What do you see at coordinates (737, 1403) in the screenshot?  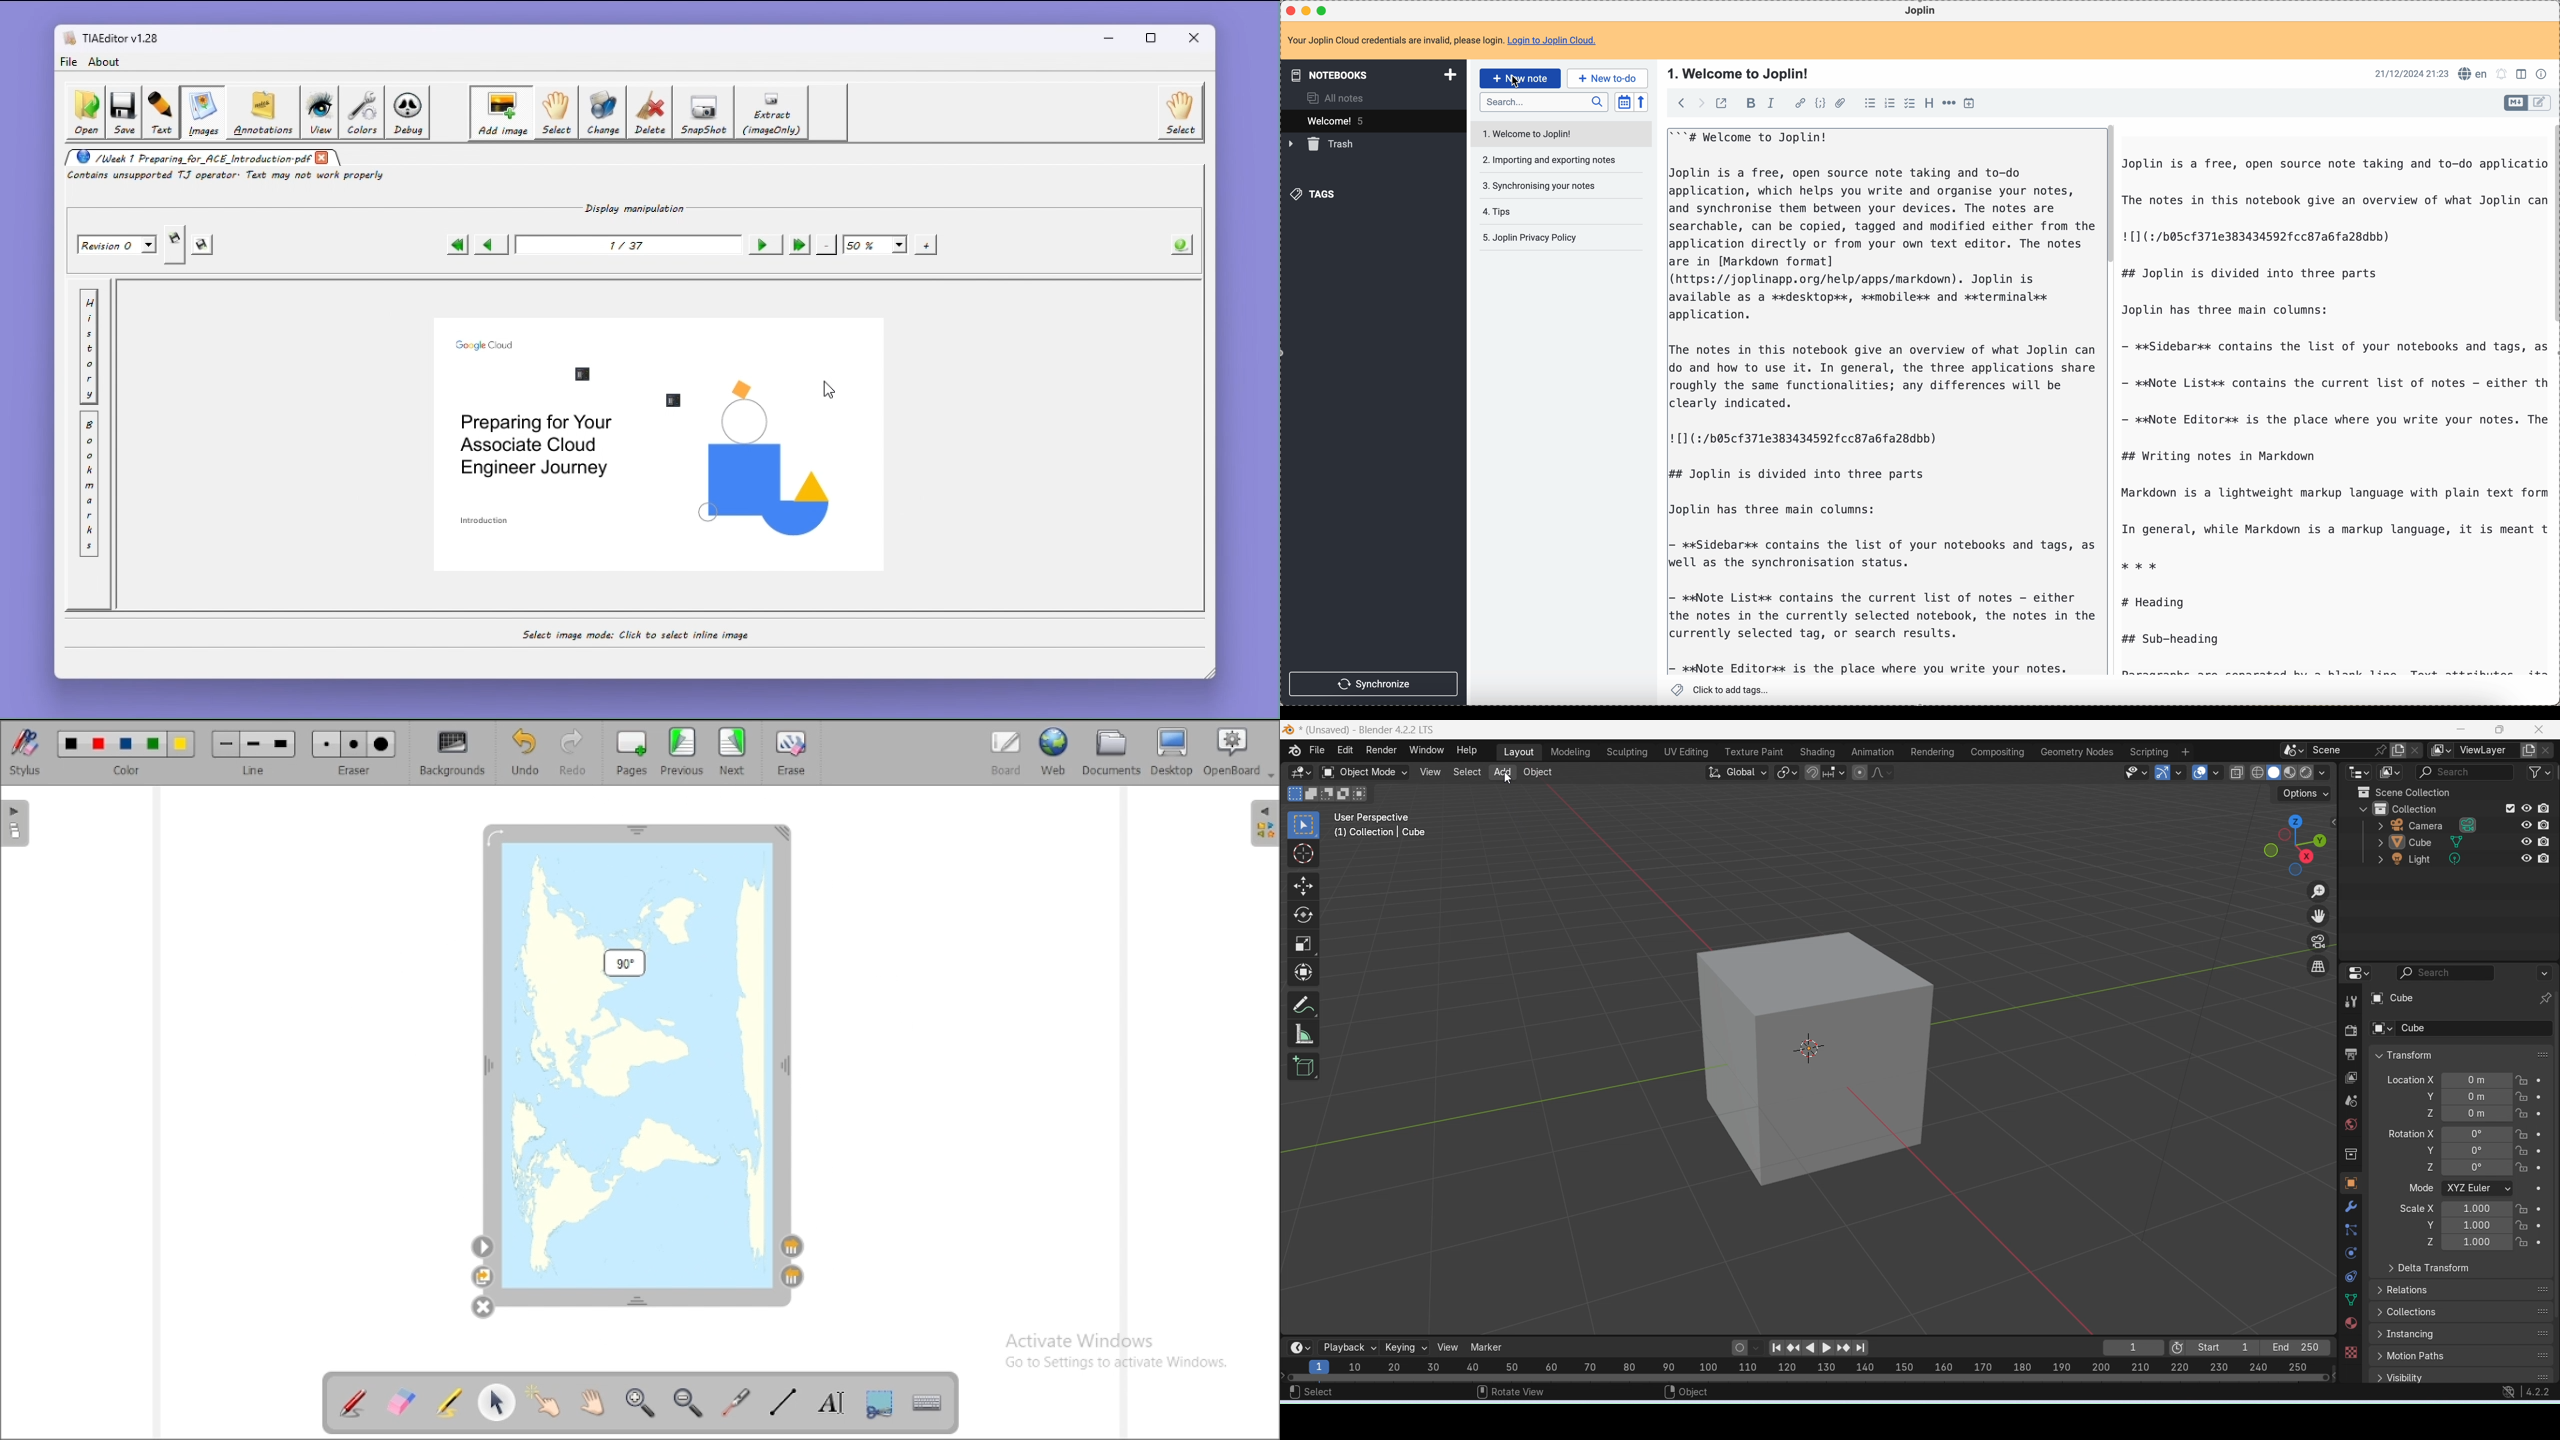 I see `virtual laser pointer` at bounding box center [737, 1403].